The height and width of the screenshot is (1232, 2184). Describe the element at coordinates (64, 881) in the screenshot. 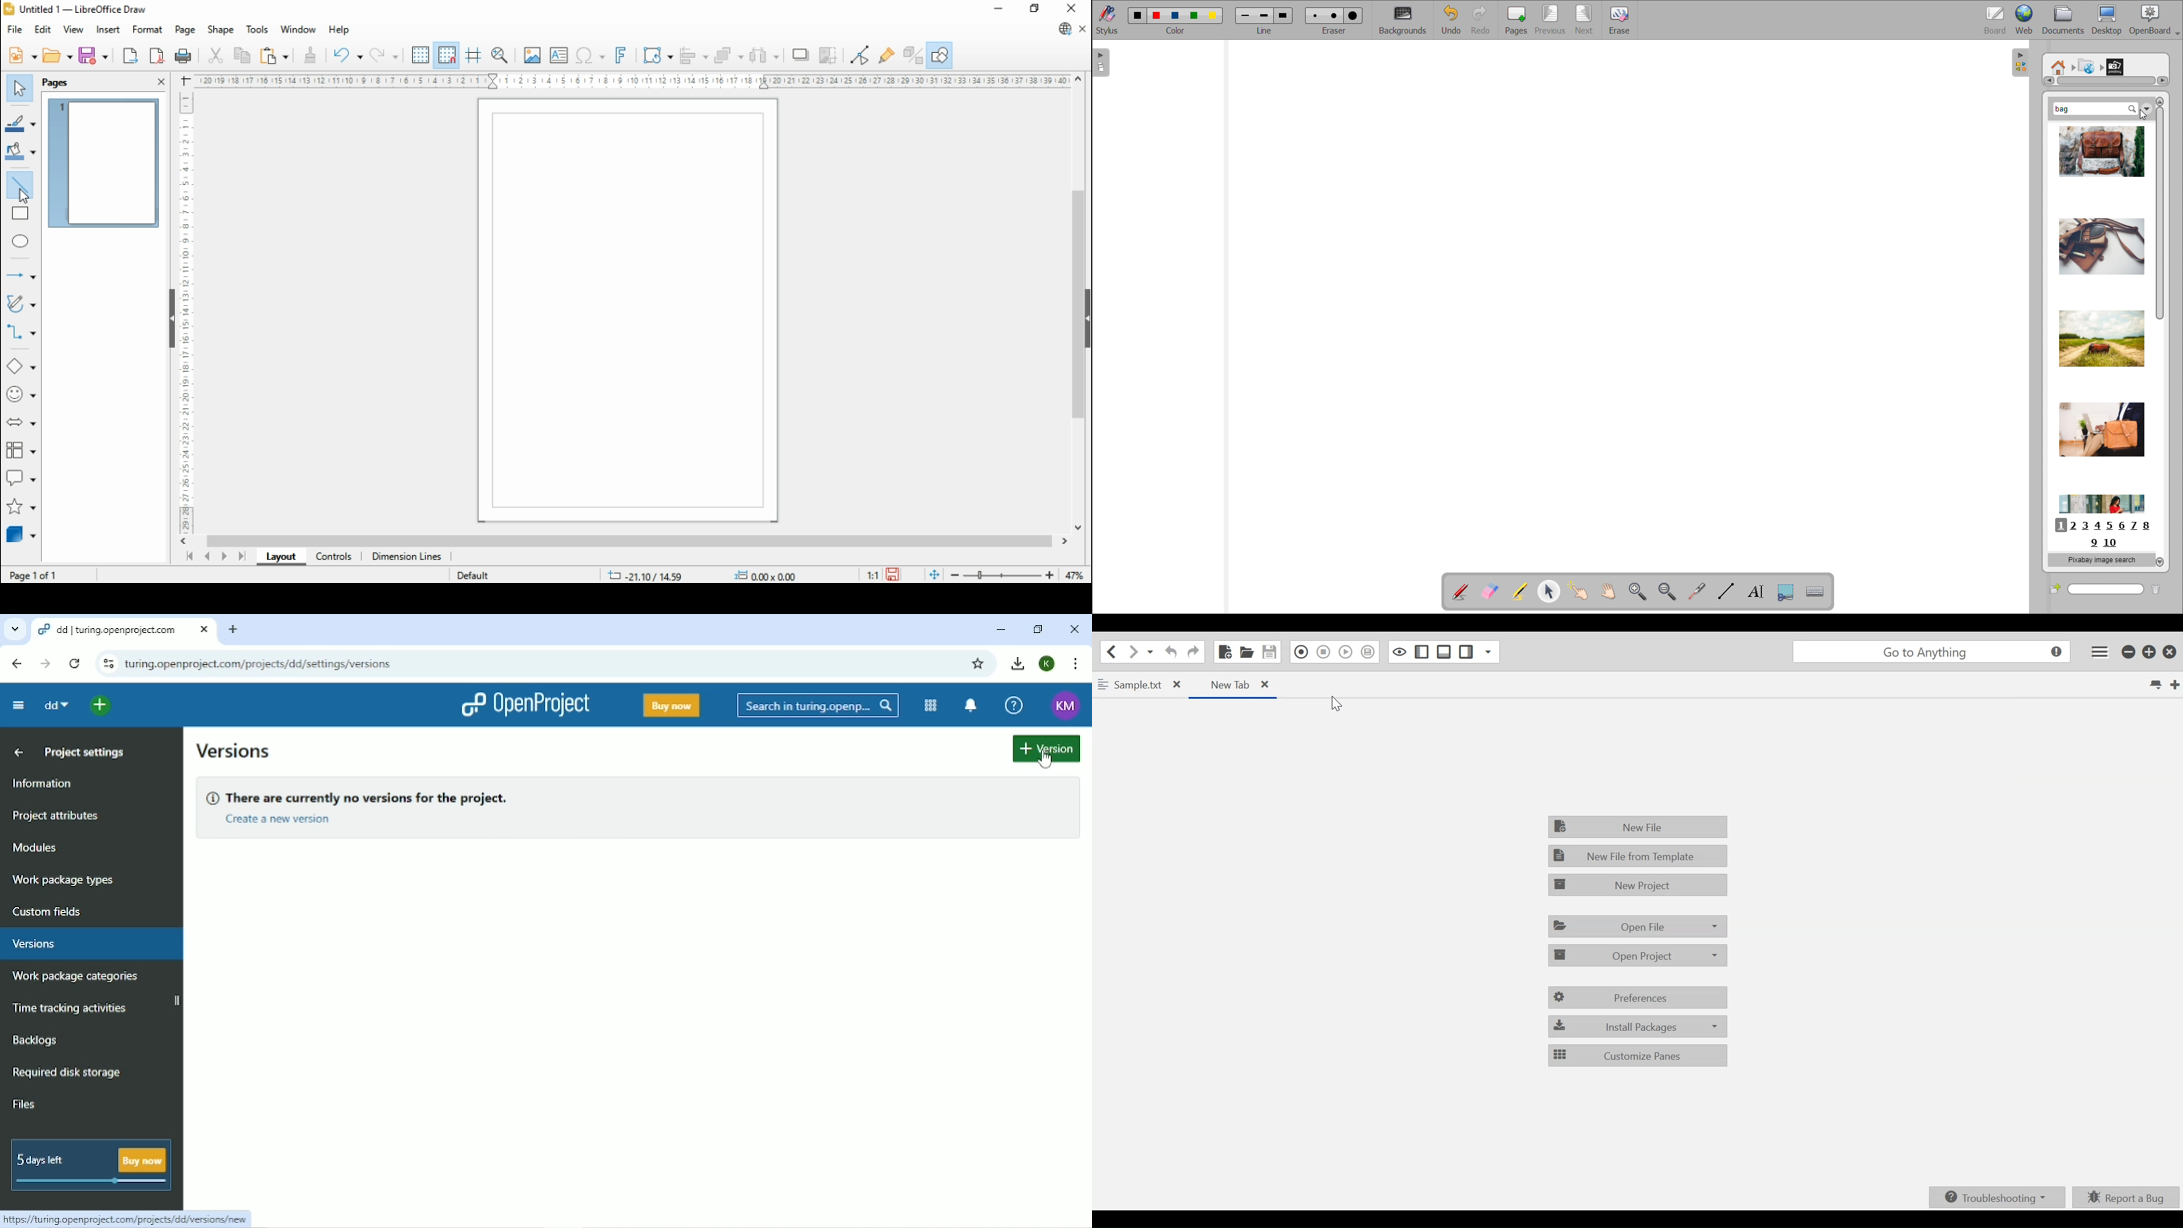

I see `Work package types` at that location.